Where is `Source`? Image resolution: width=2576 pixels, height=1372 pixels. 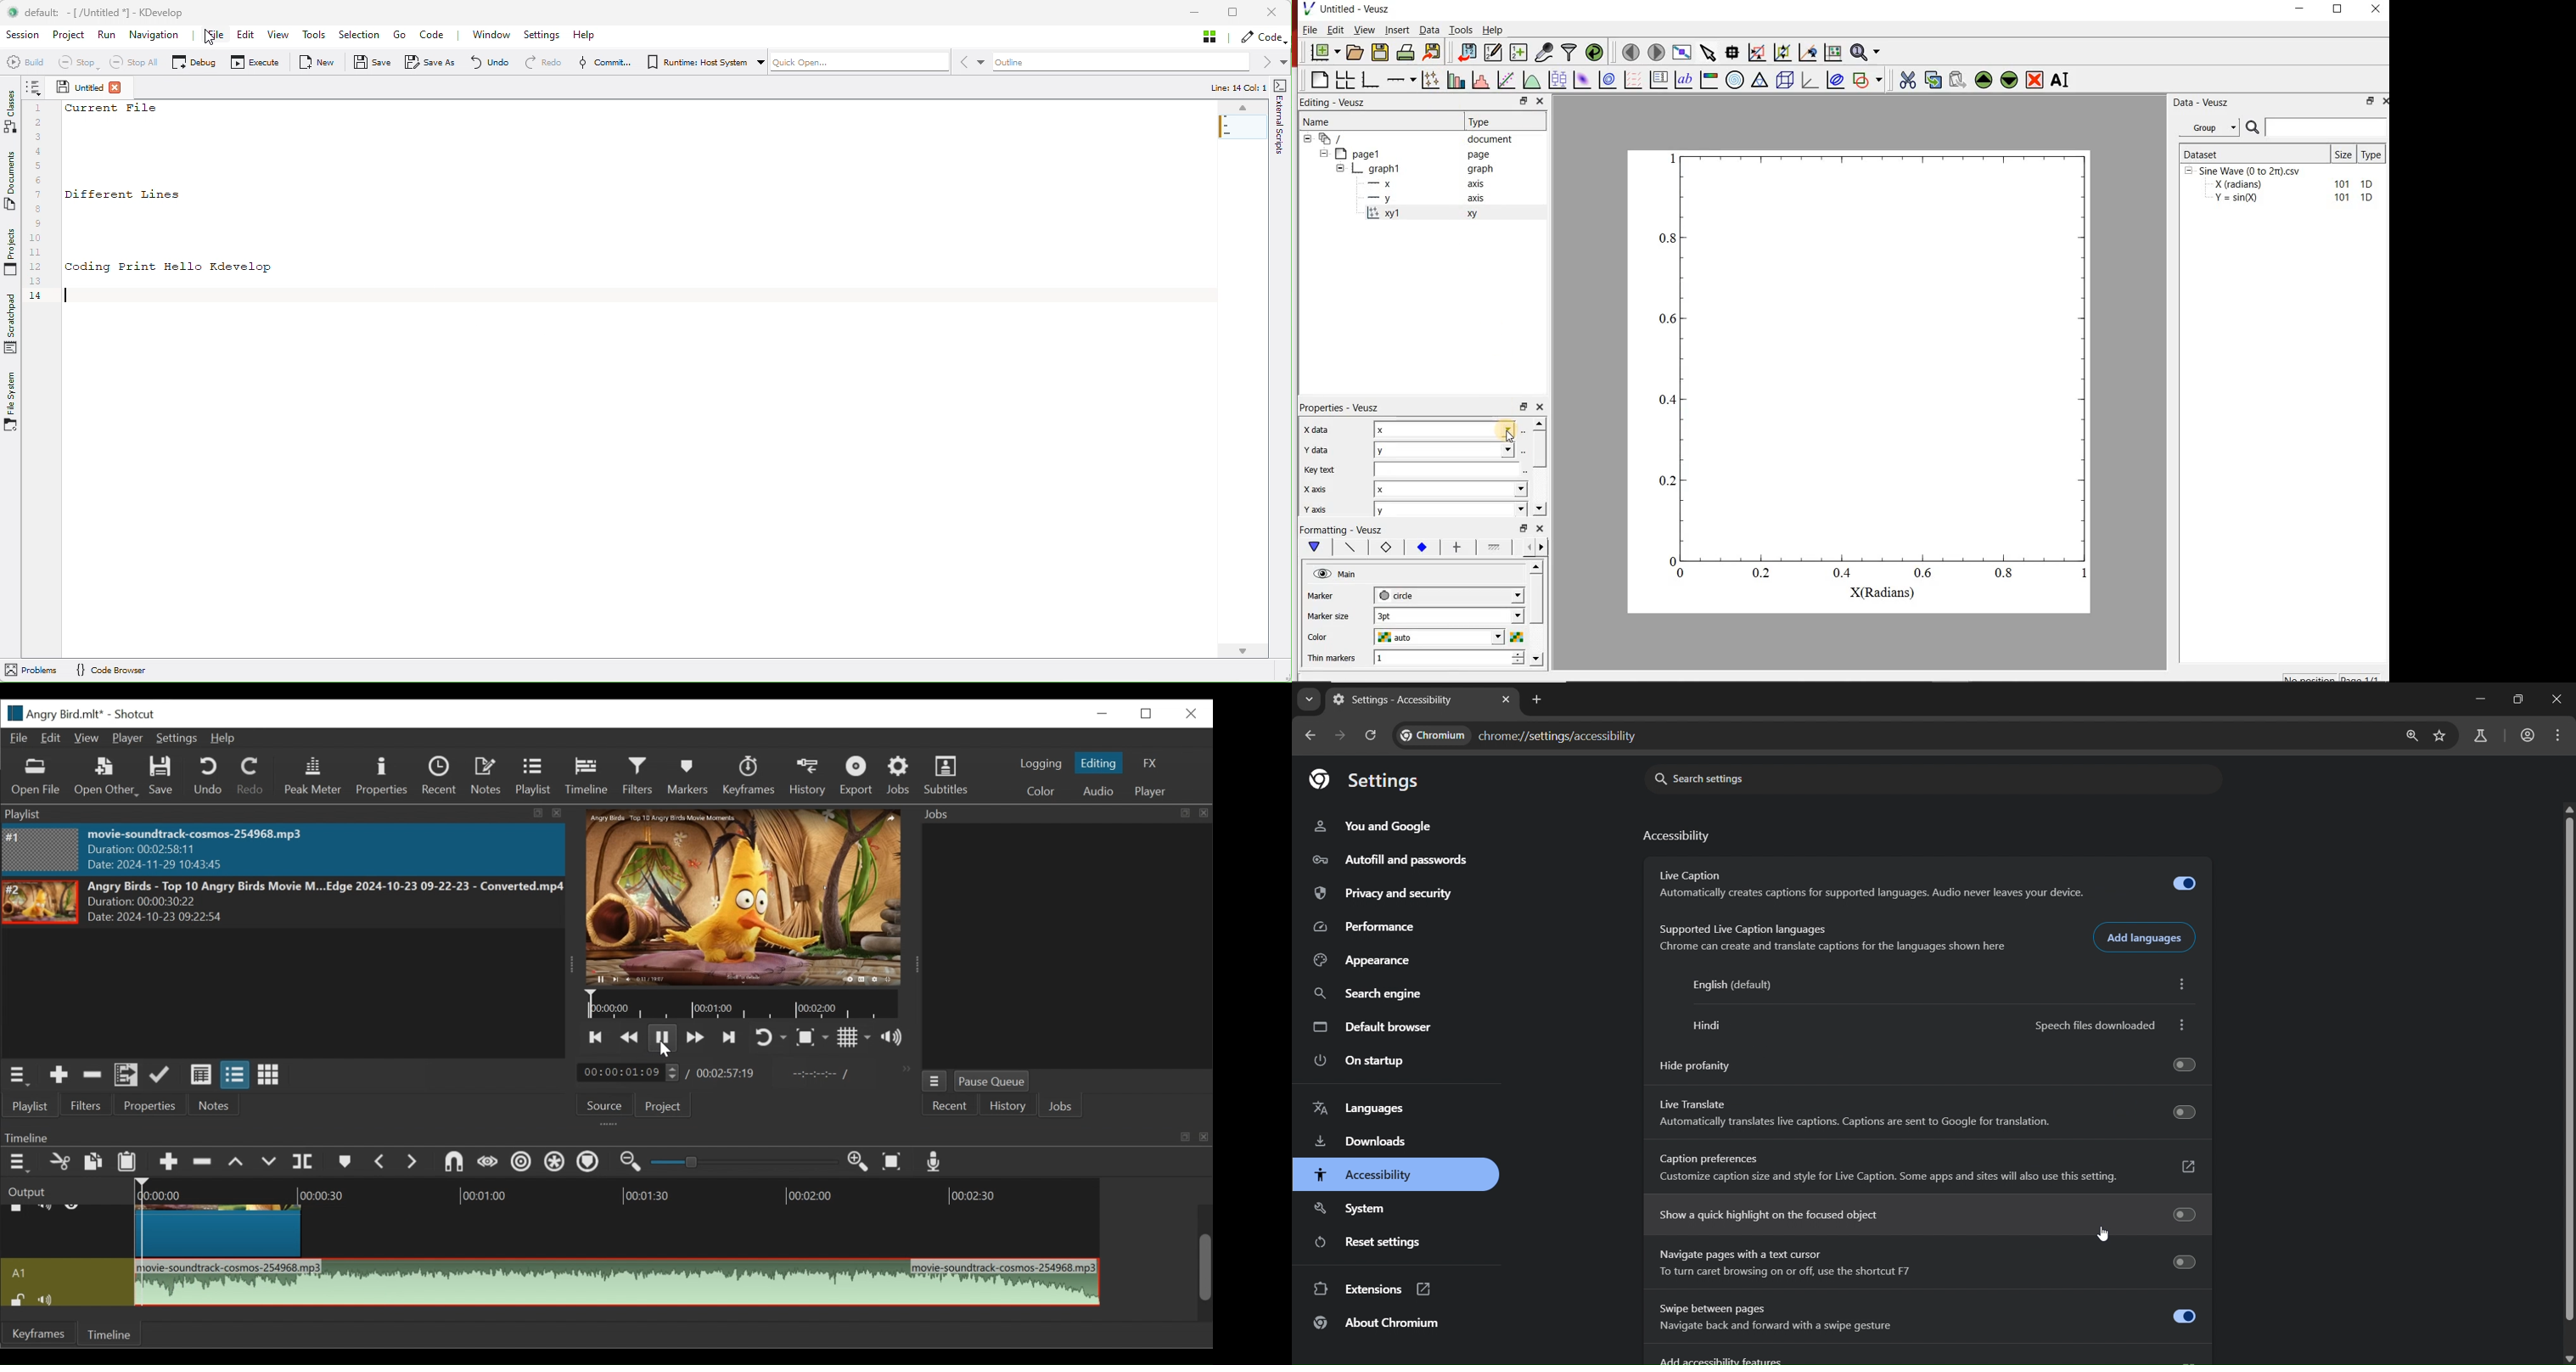
Source is located at coordinates (605, 1106).